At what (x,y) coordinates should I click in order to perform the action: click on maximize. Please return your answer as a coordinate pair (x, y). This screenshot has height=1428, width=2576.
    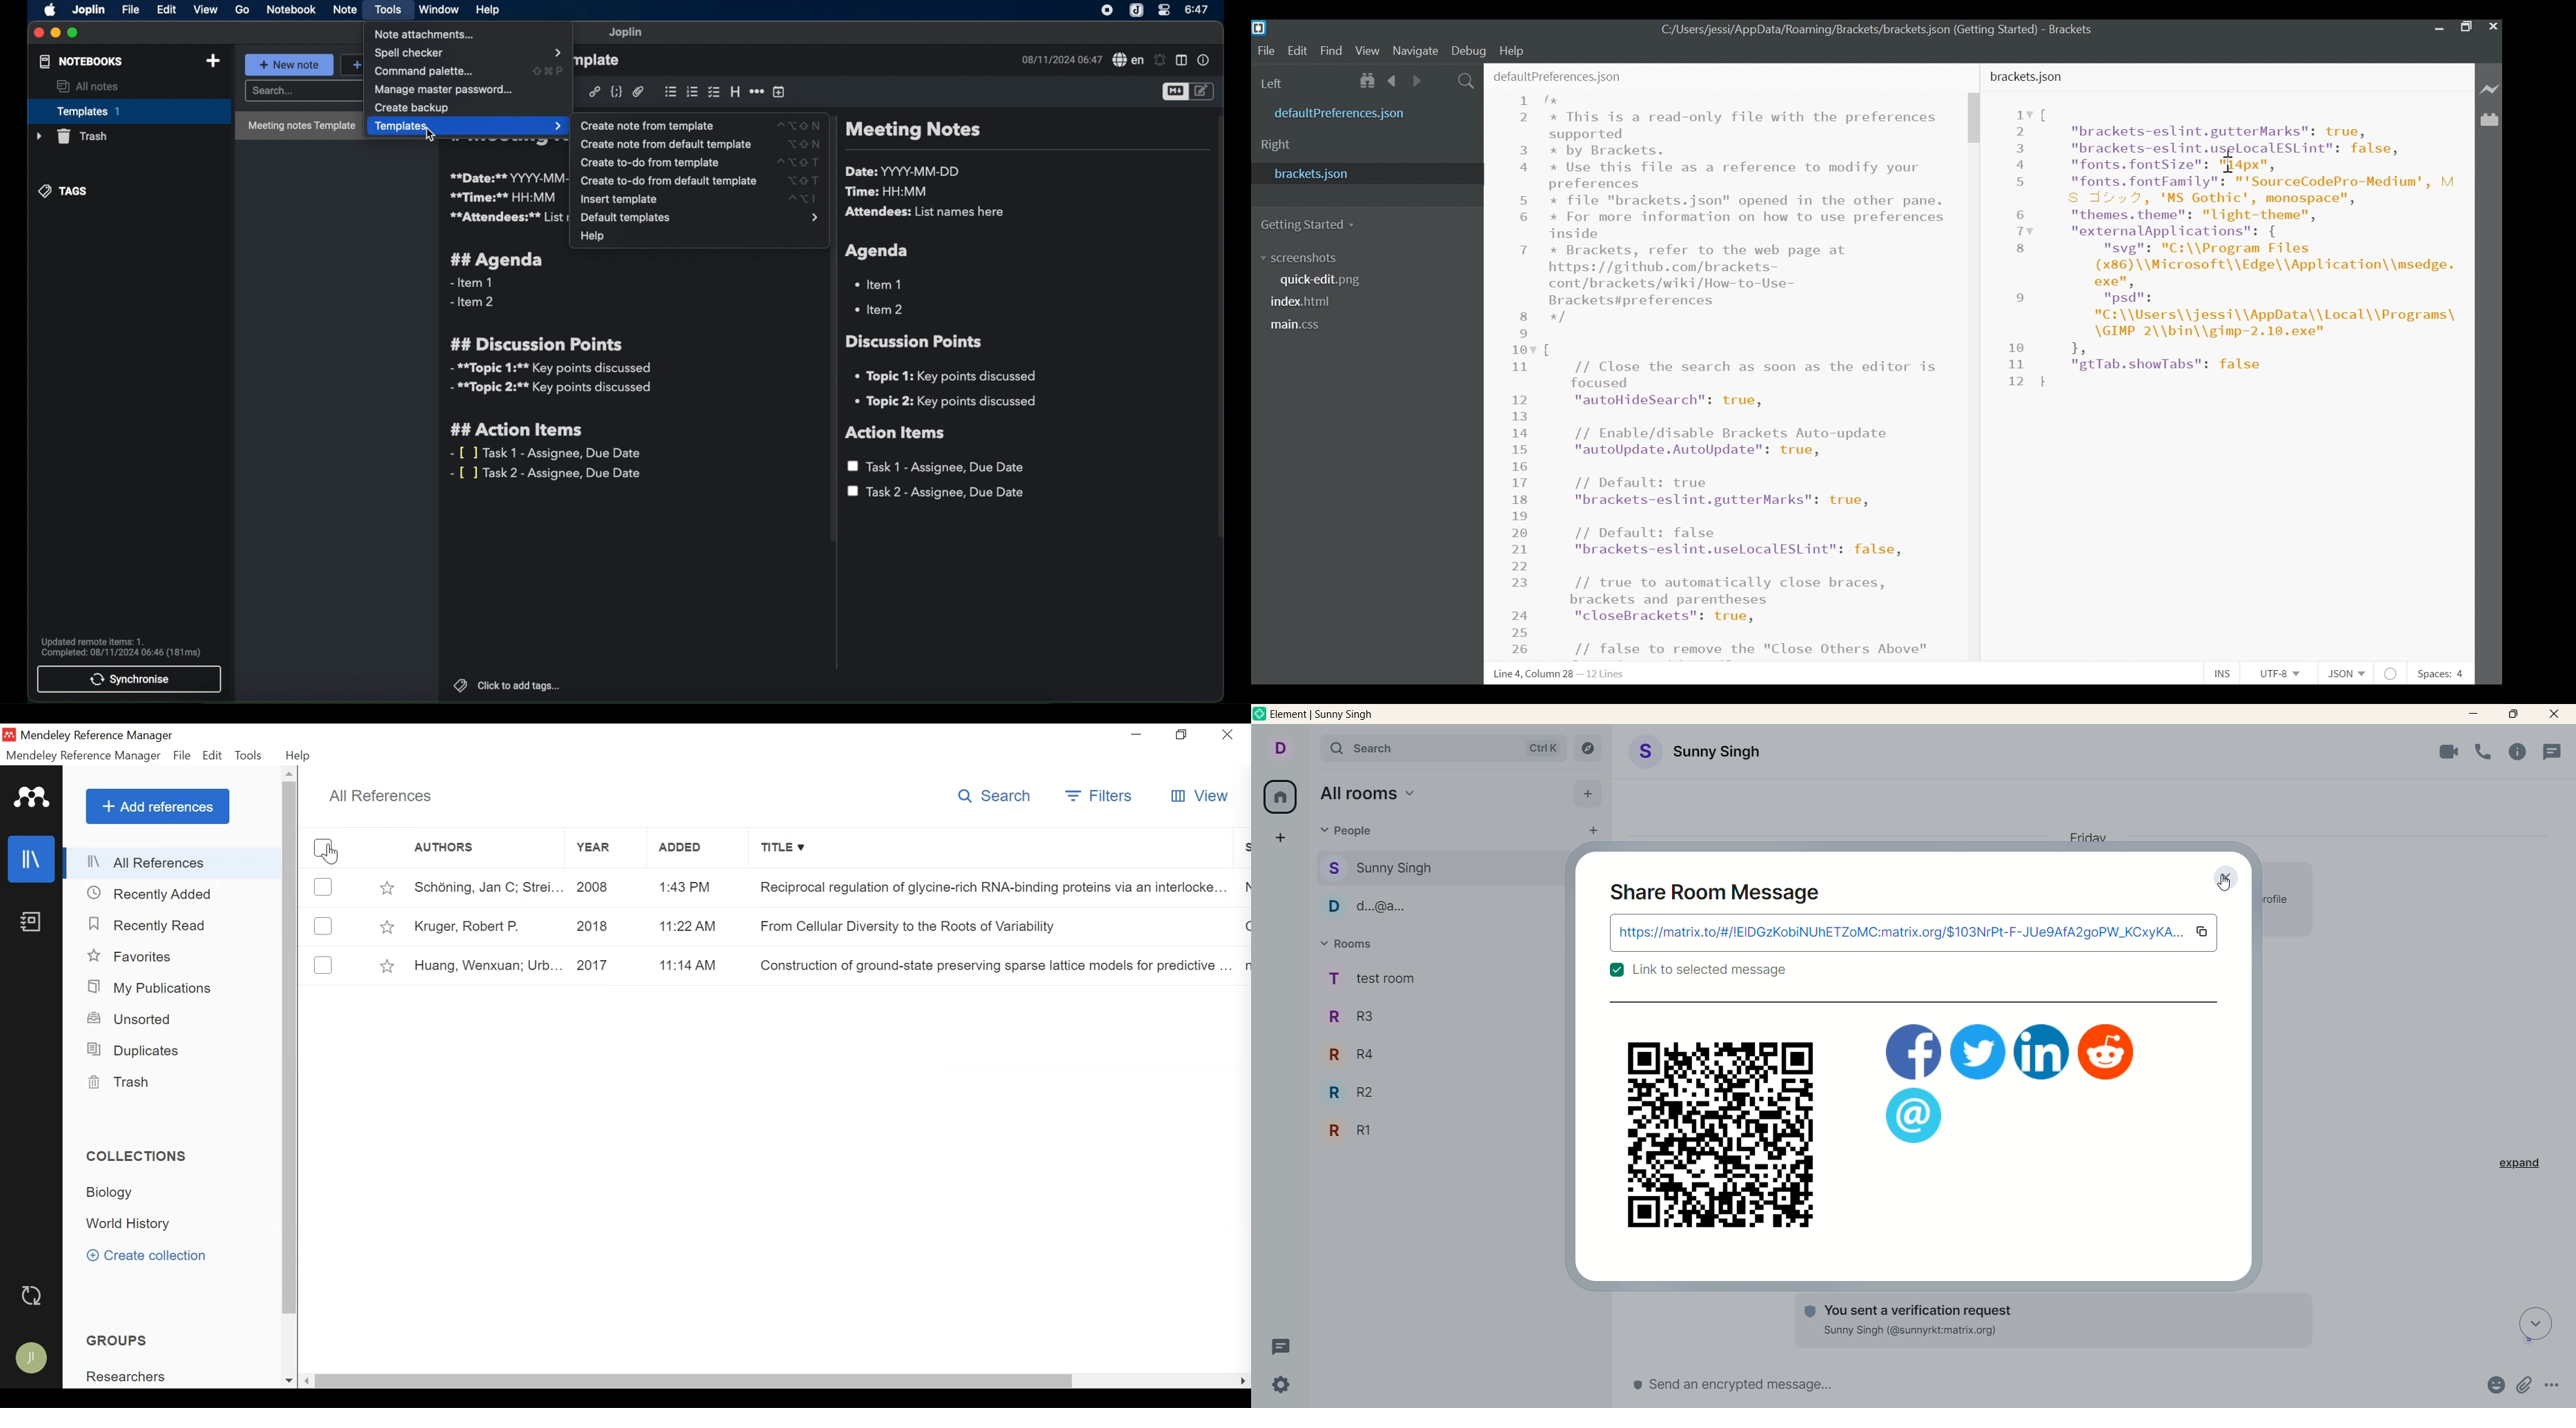
    Looking at the image, I should click on (74, 33).